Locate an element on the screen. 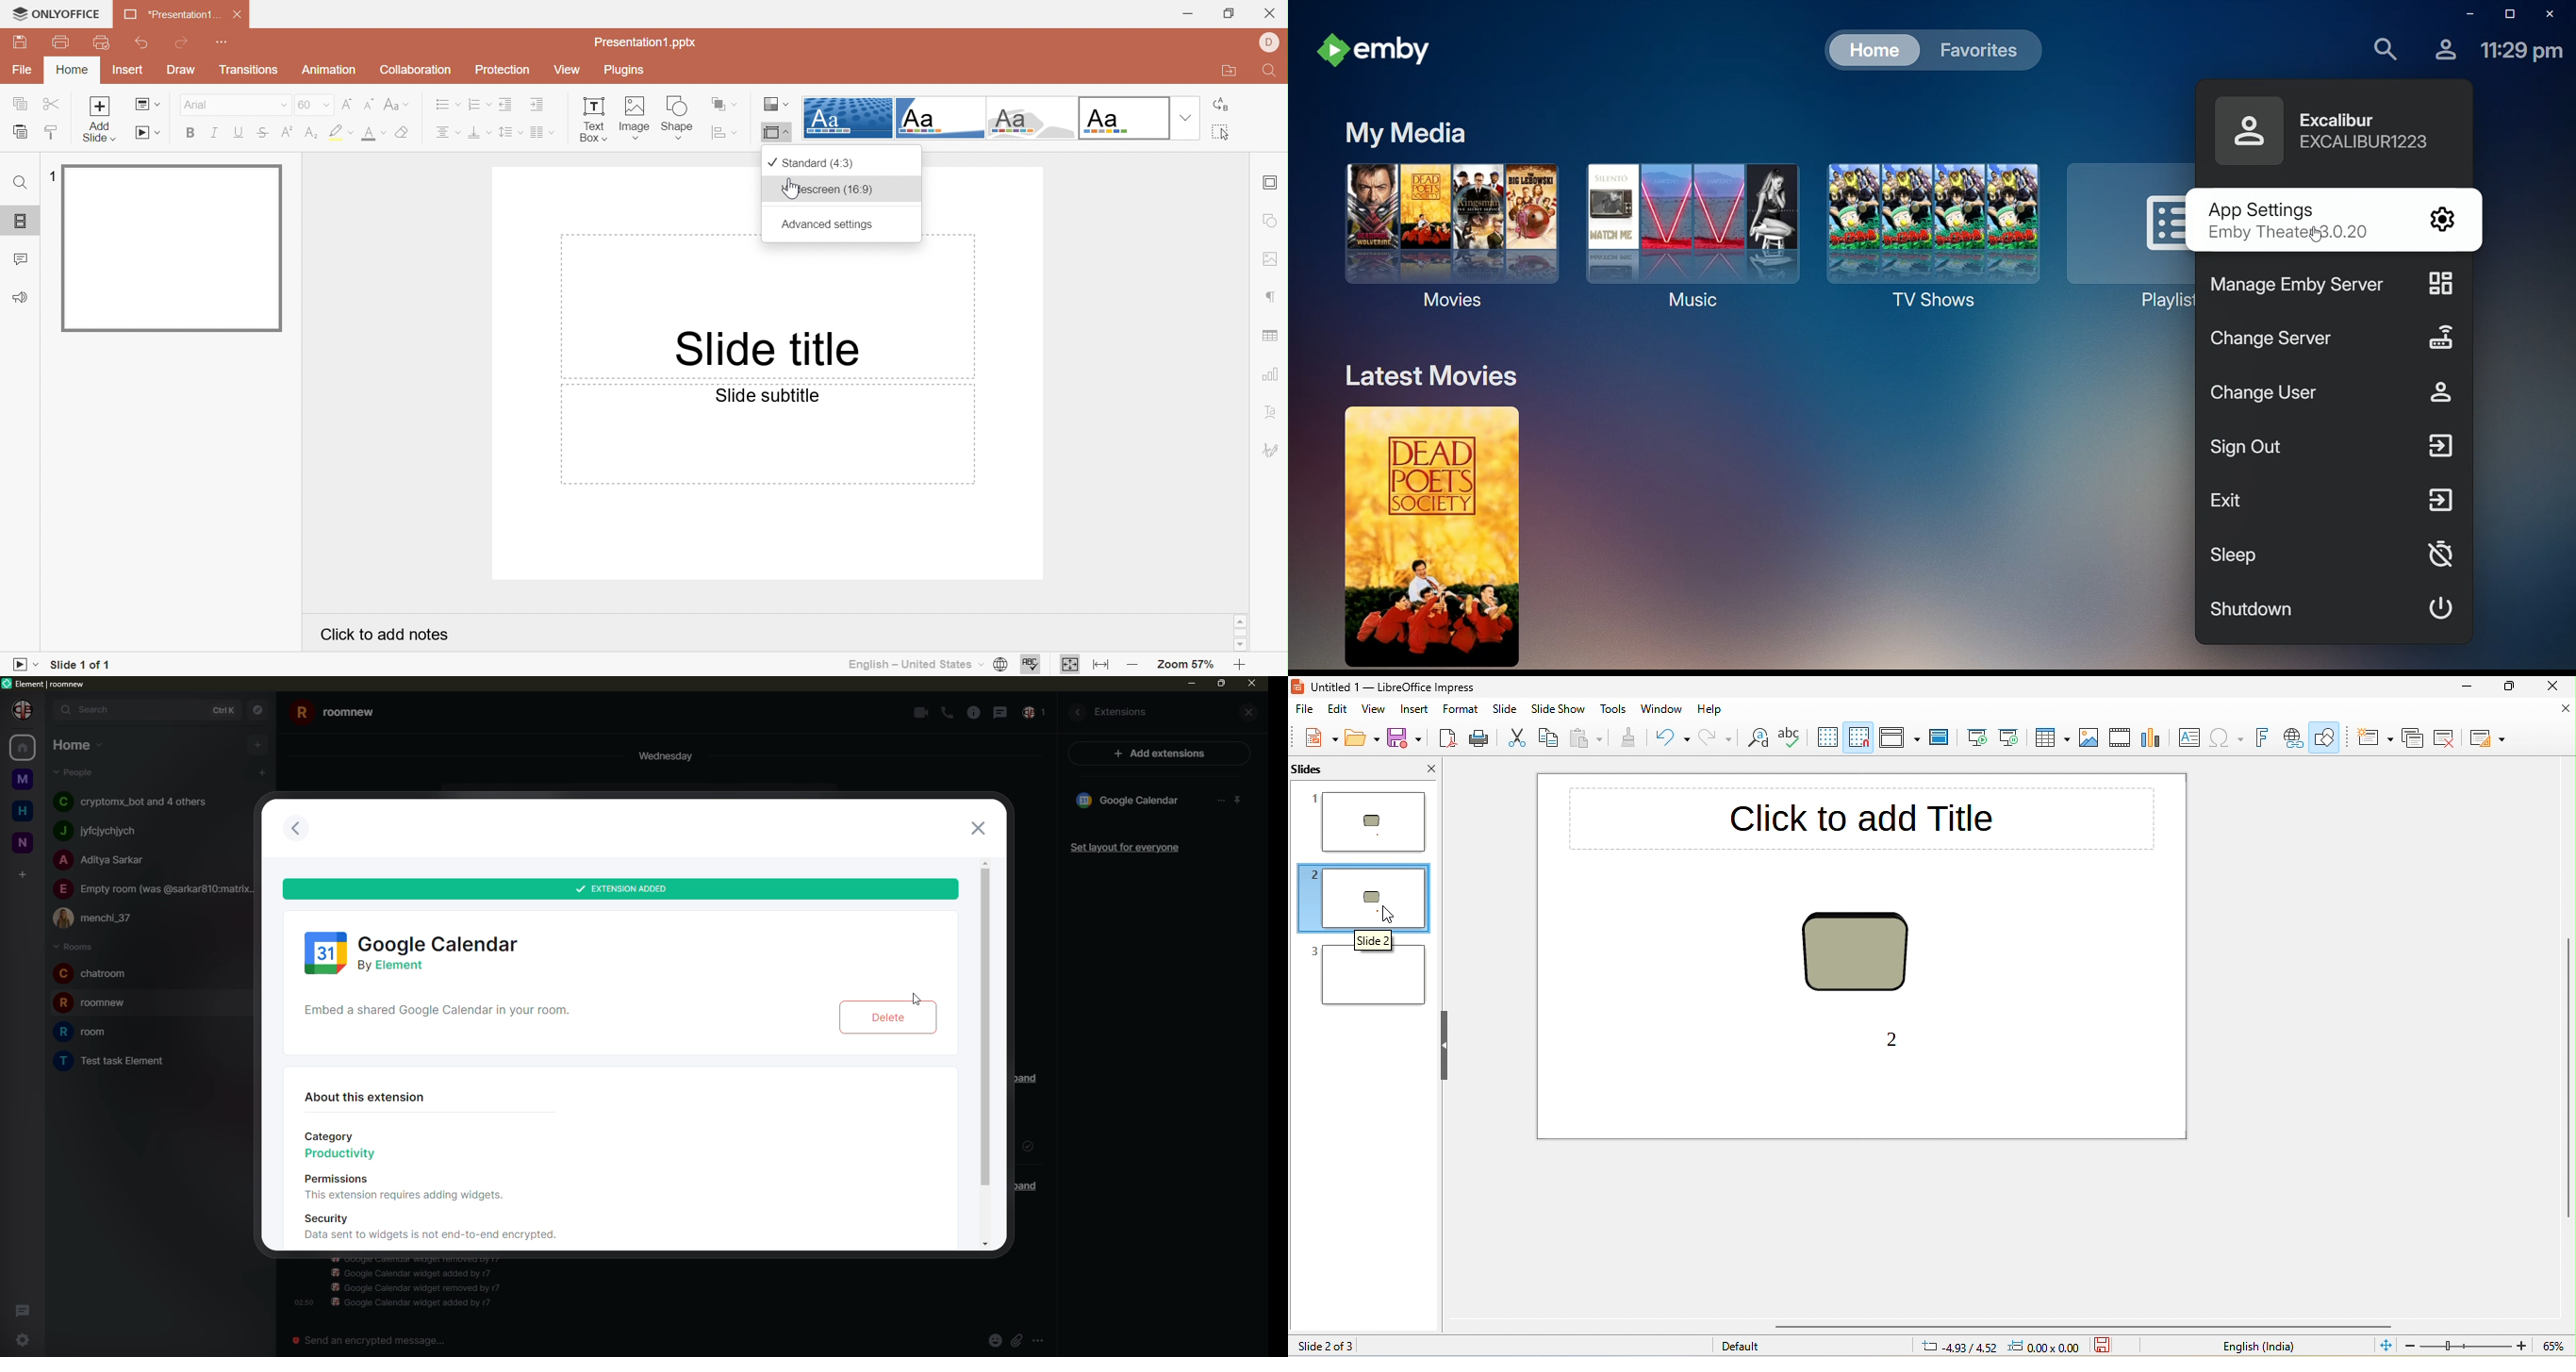 The image size is (2576, 1372). delete slide is located at coordinates (2449, 738).